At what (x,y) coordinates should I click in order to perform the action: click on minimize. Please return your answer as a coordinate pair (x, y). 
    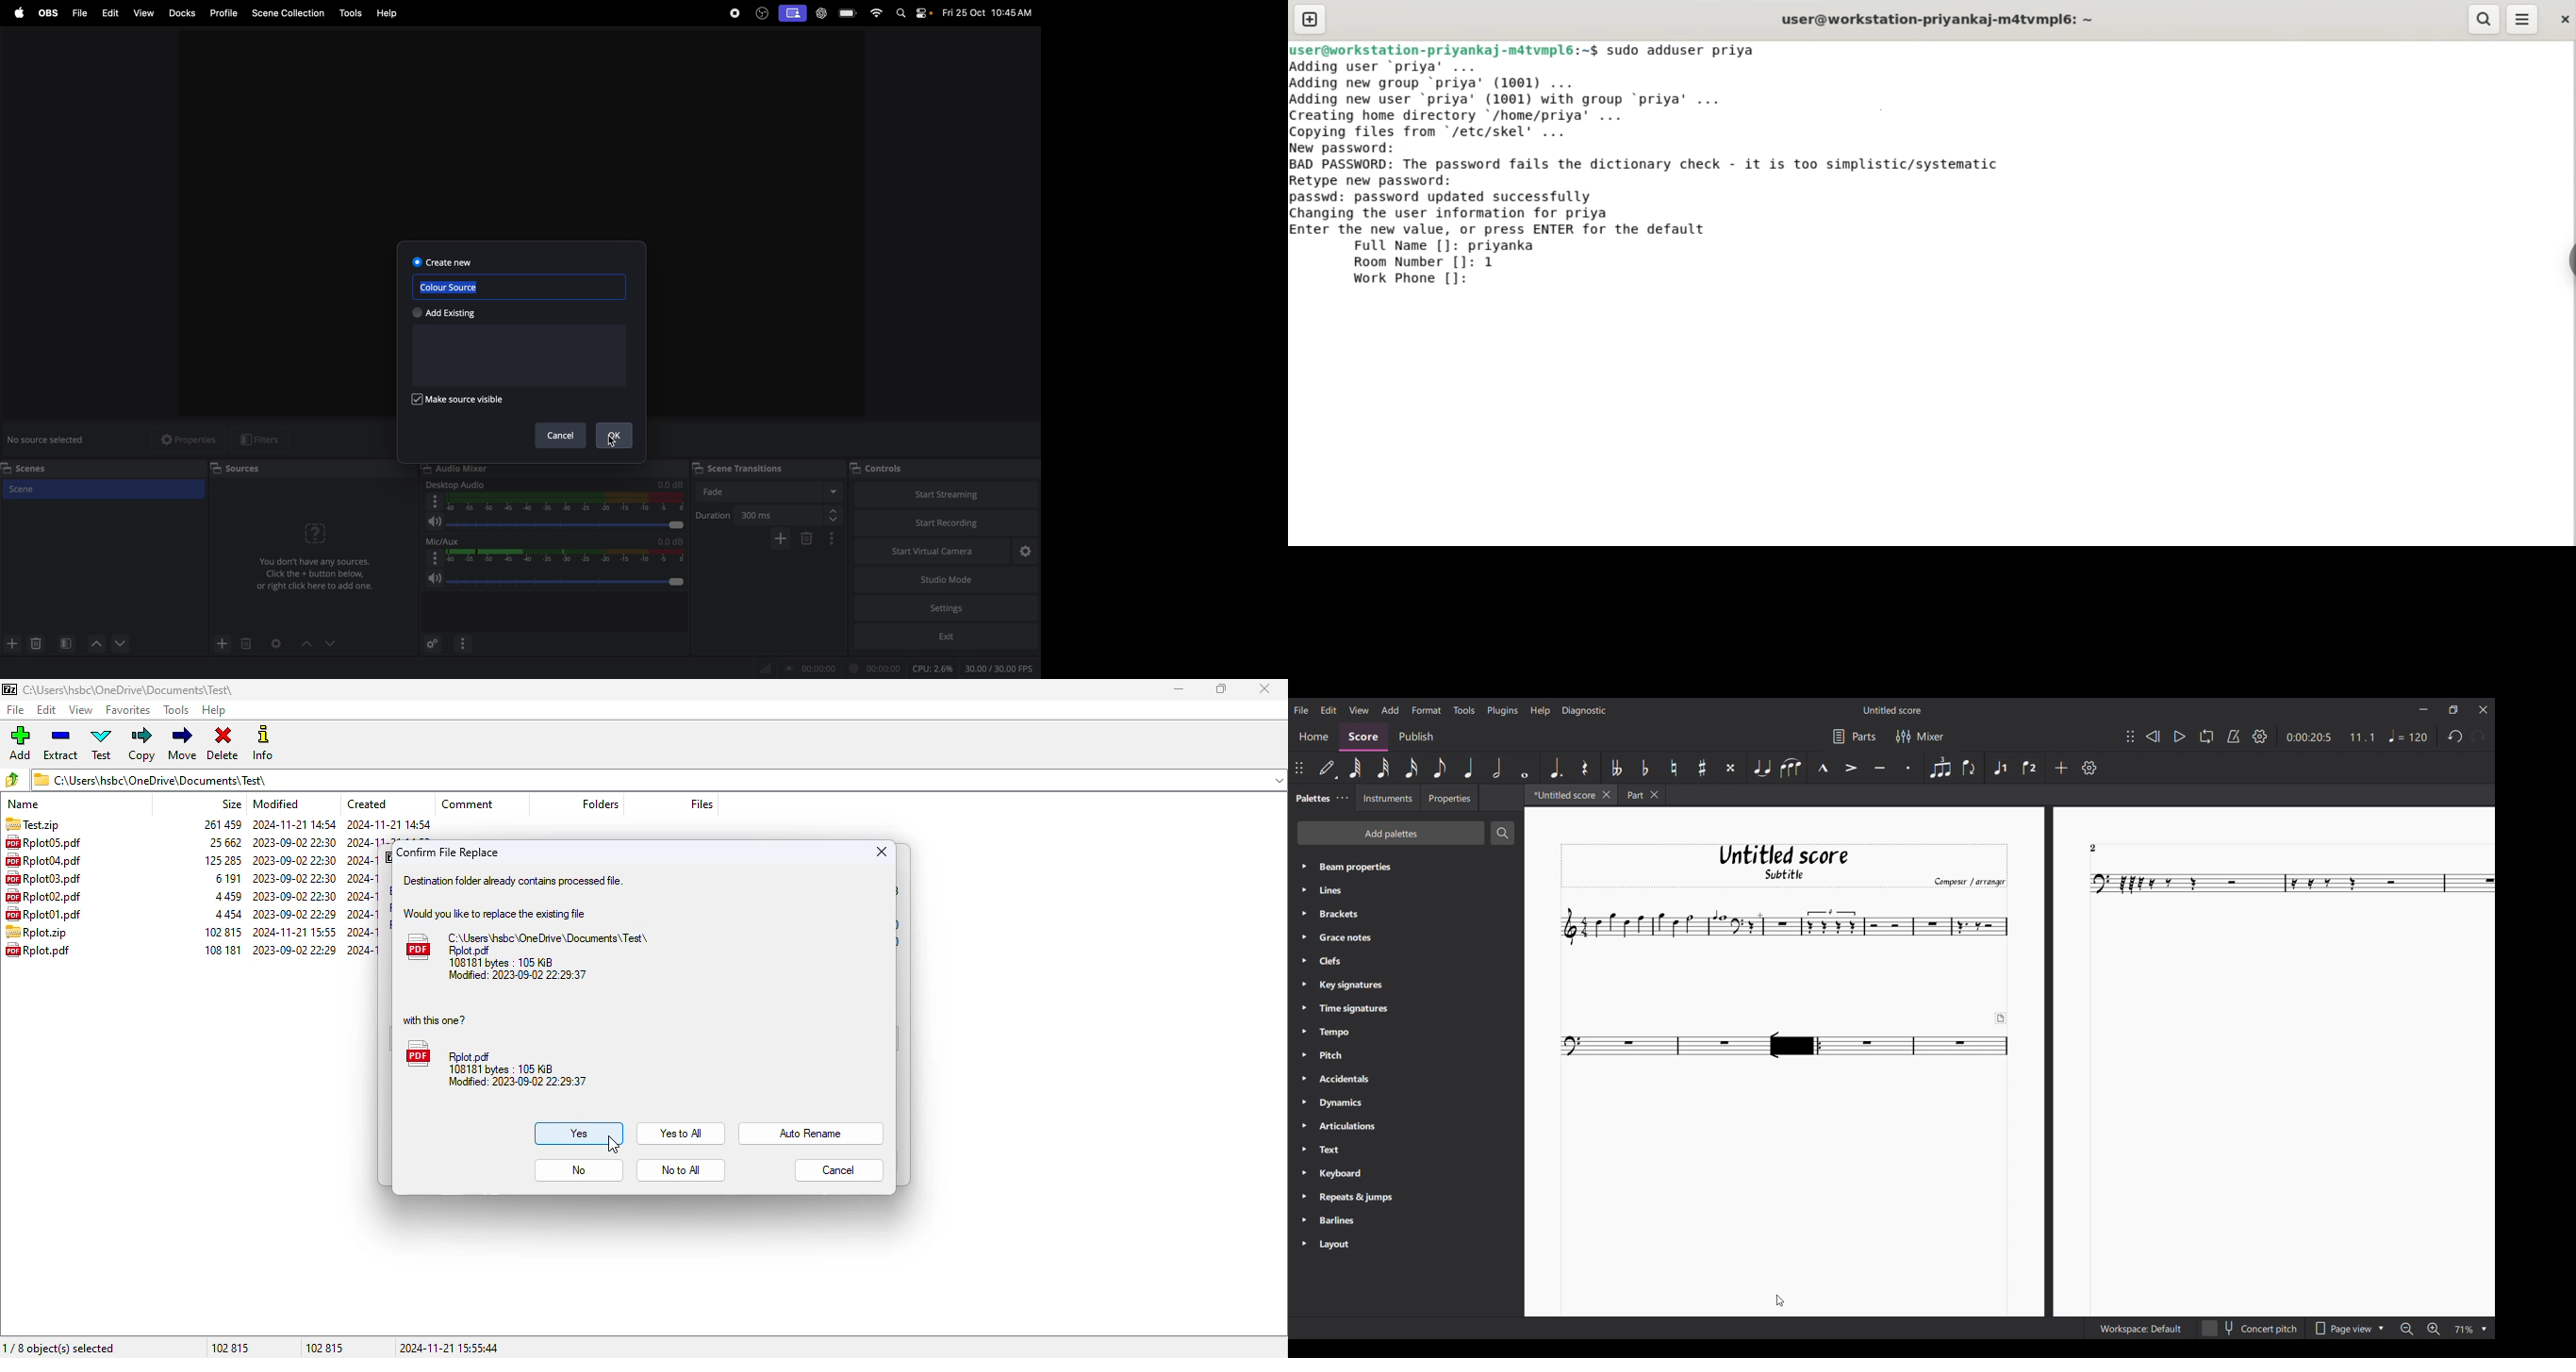
    Looking at the image, I should click on (1180, 689).